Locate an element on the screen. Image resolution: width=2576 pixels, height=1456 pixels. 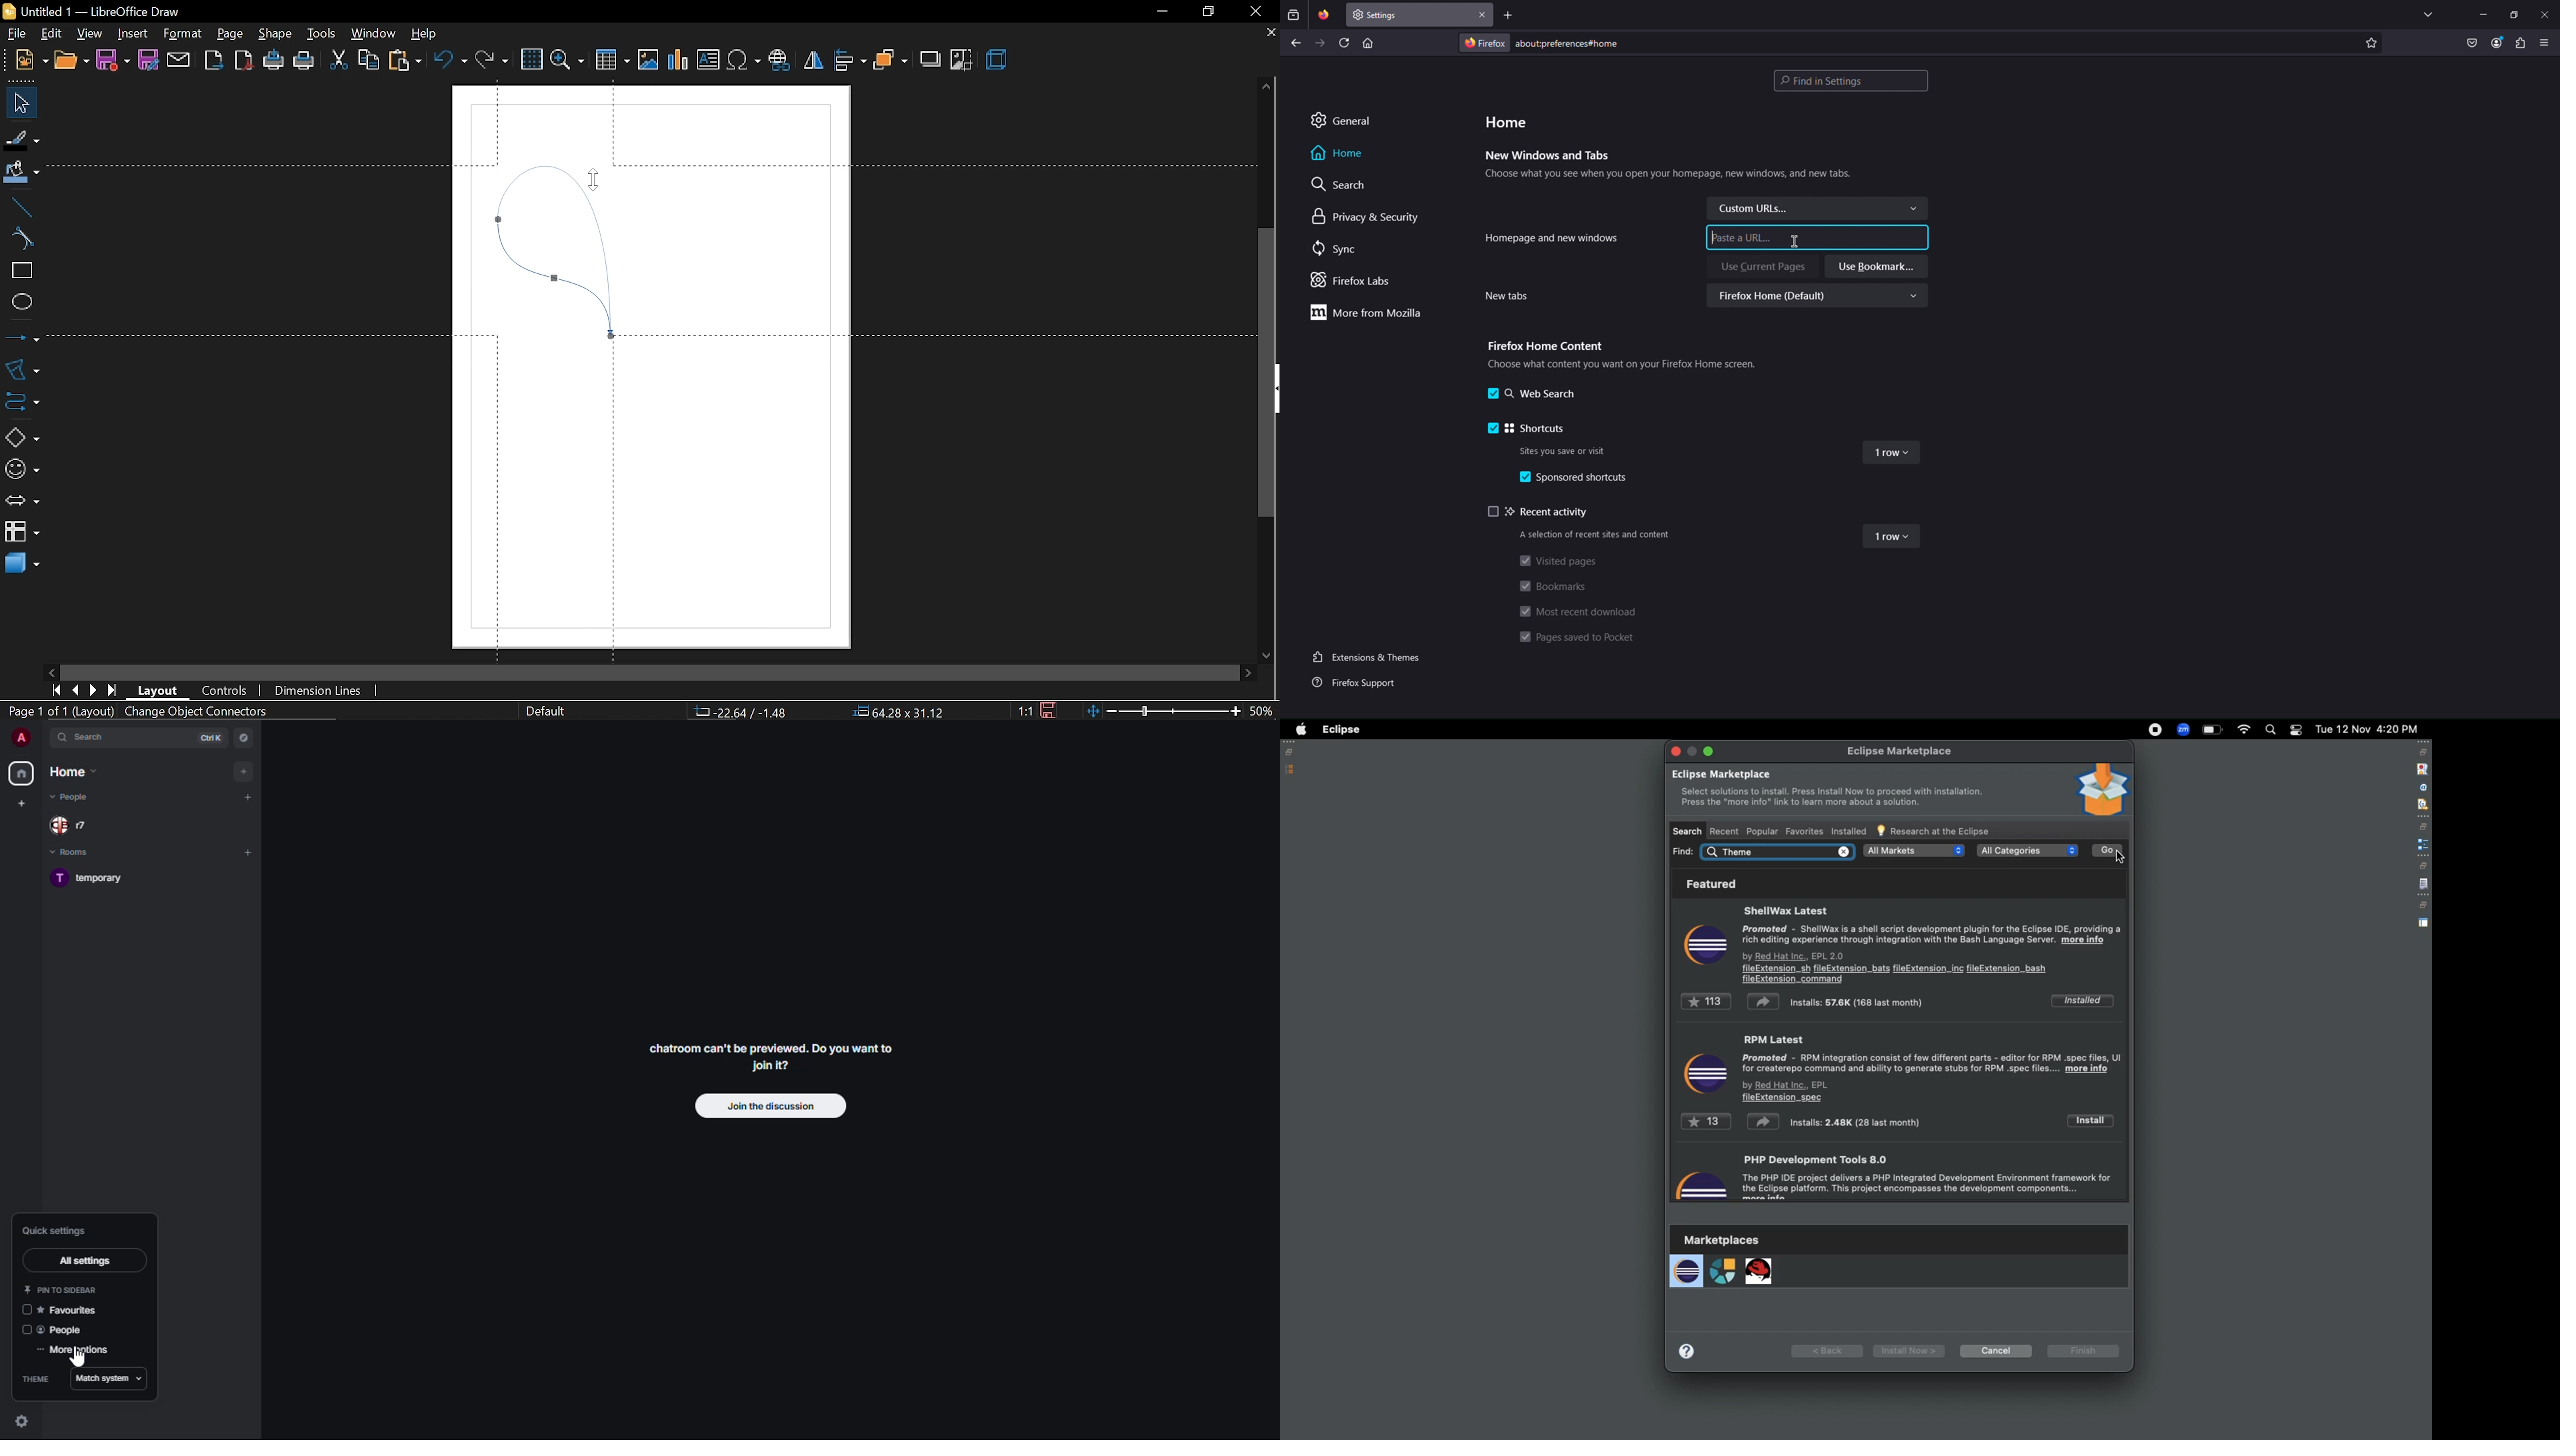
New Windows and Tabs is located at coordinates (1548, 156).